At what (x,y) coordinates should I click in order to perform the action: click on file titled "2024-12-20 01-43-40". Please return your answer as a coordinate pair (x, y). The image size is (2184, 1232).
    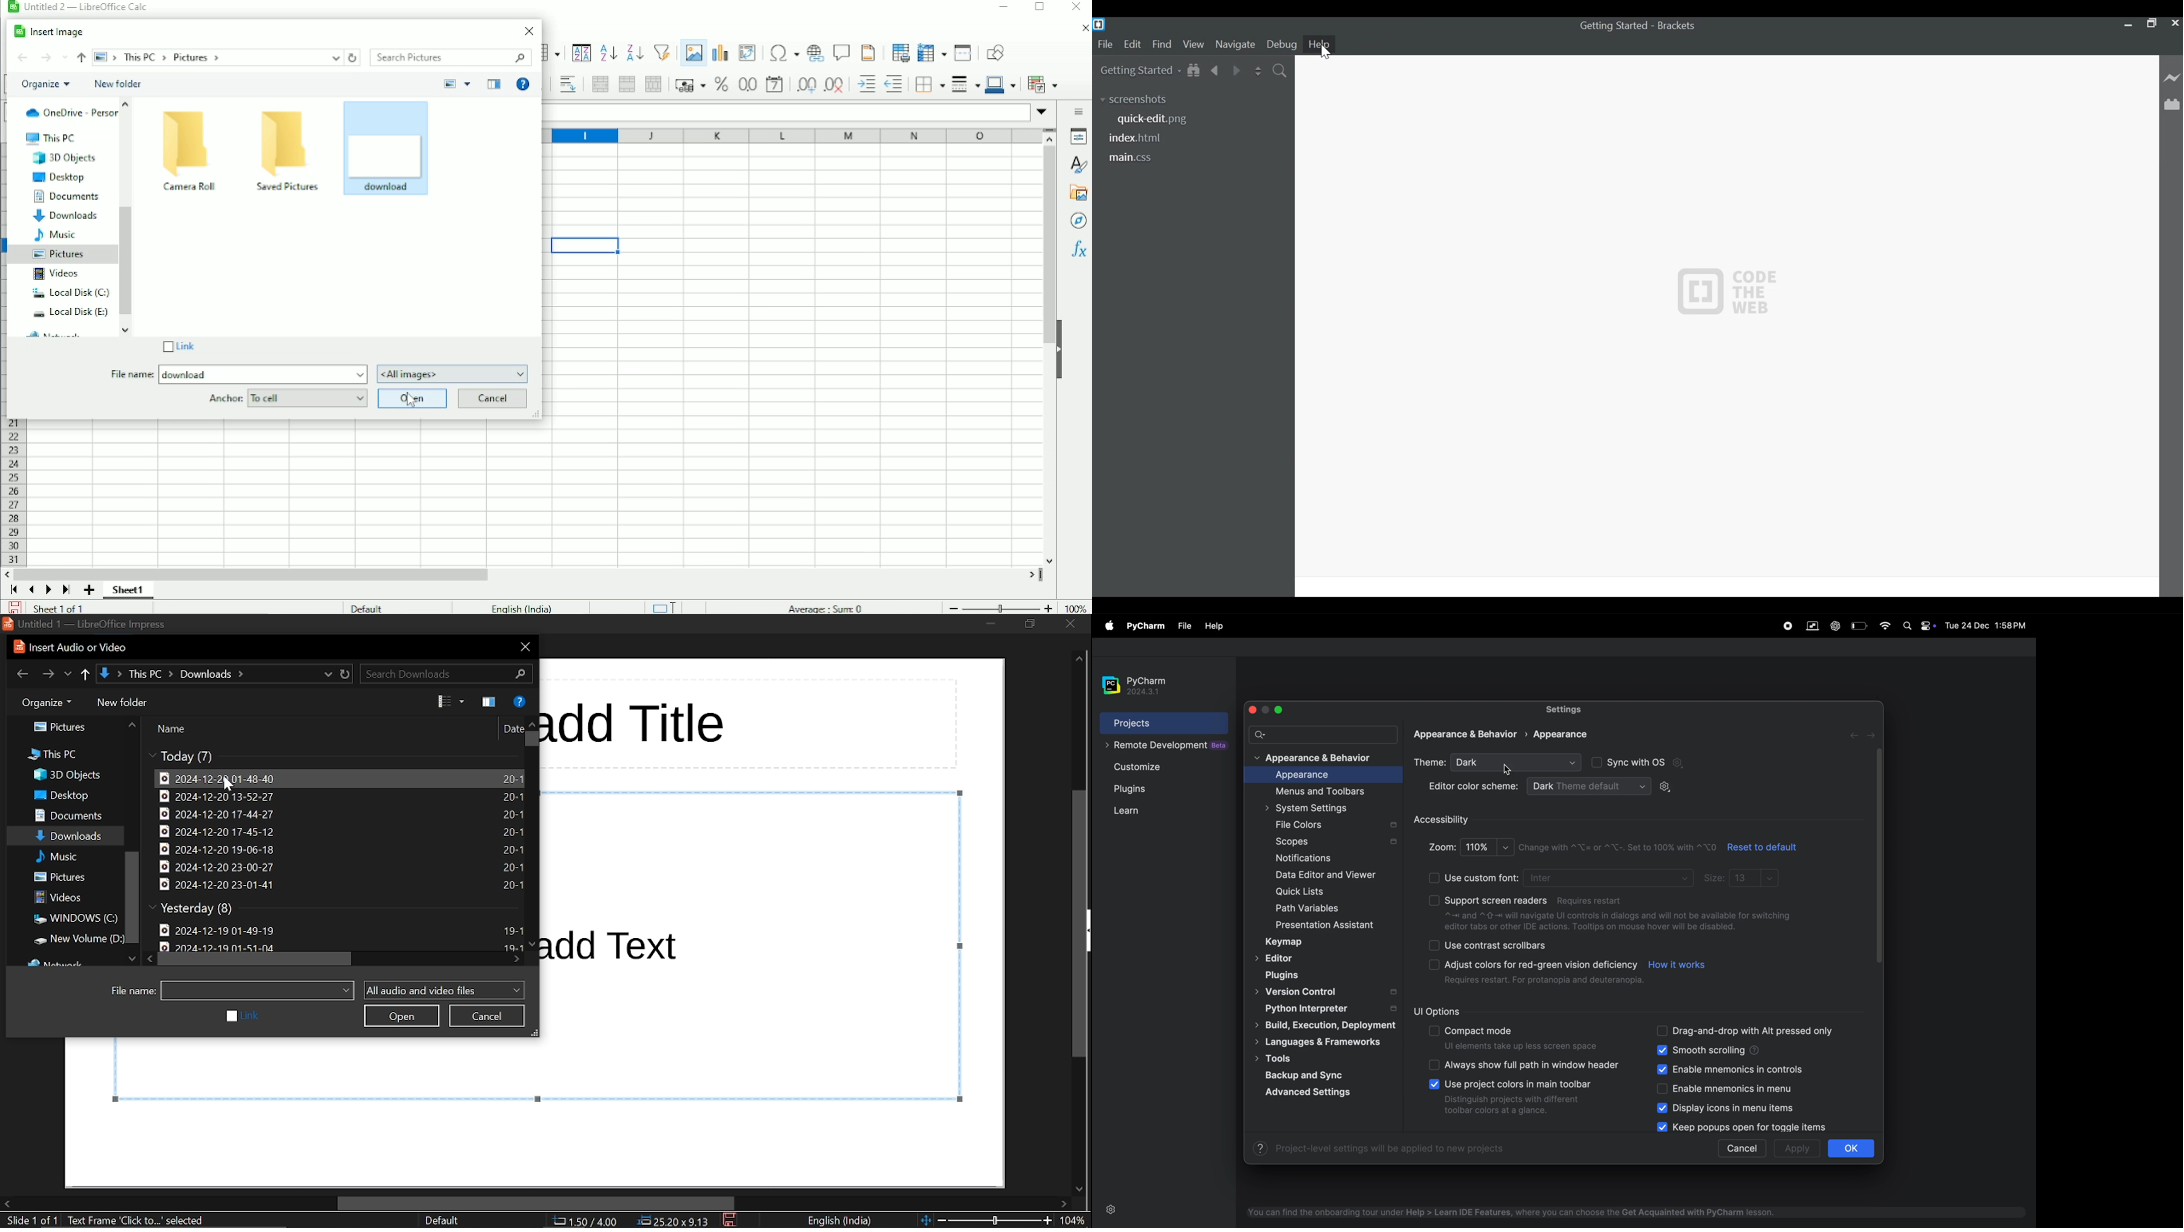
    Looking at the image, I should click on (338, 777).